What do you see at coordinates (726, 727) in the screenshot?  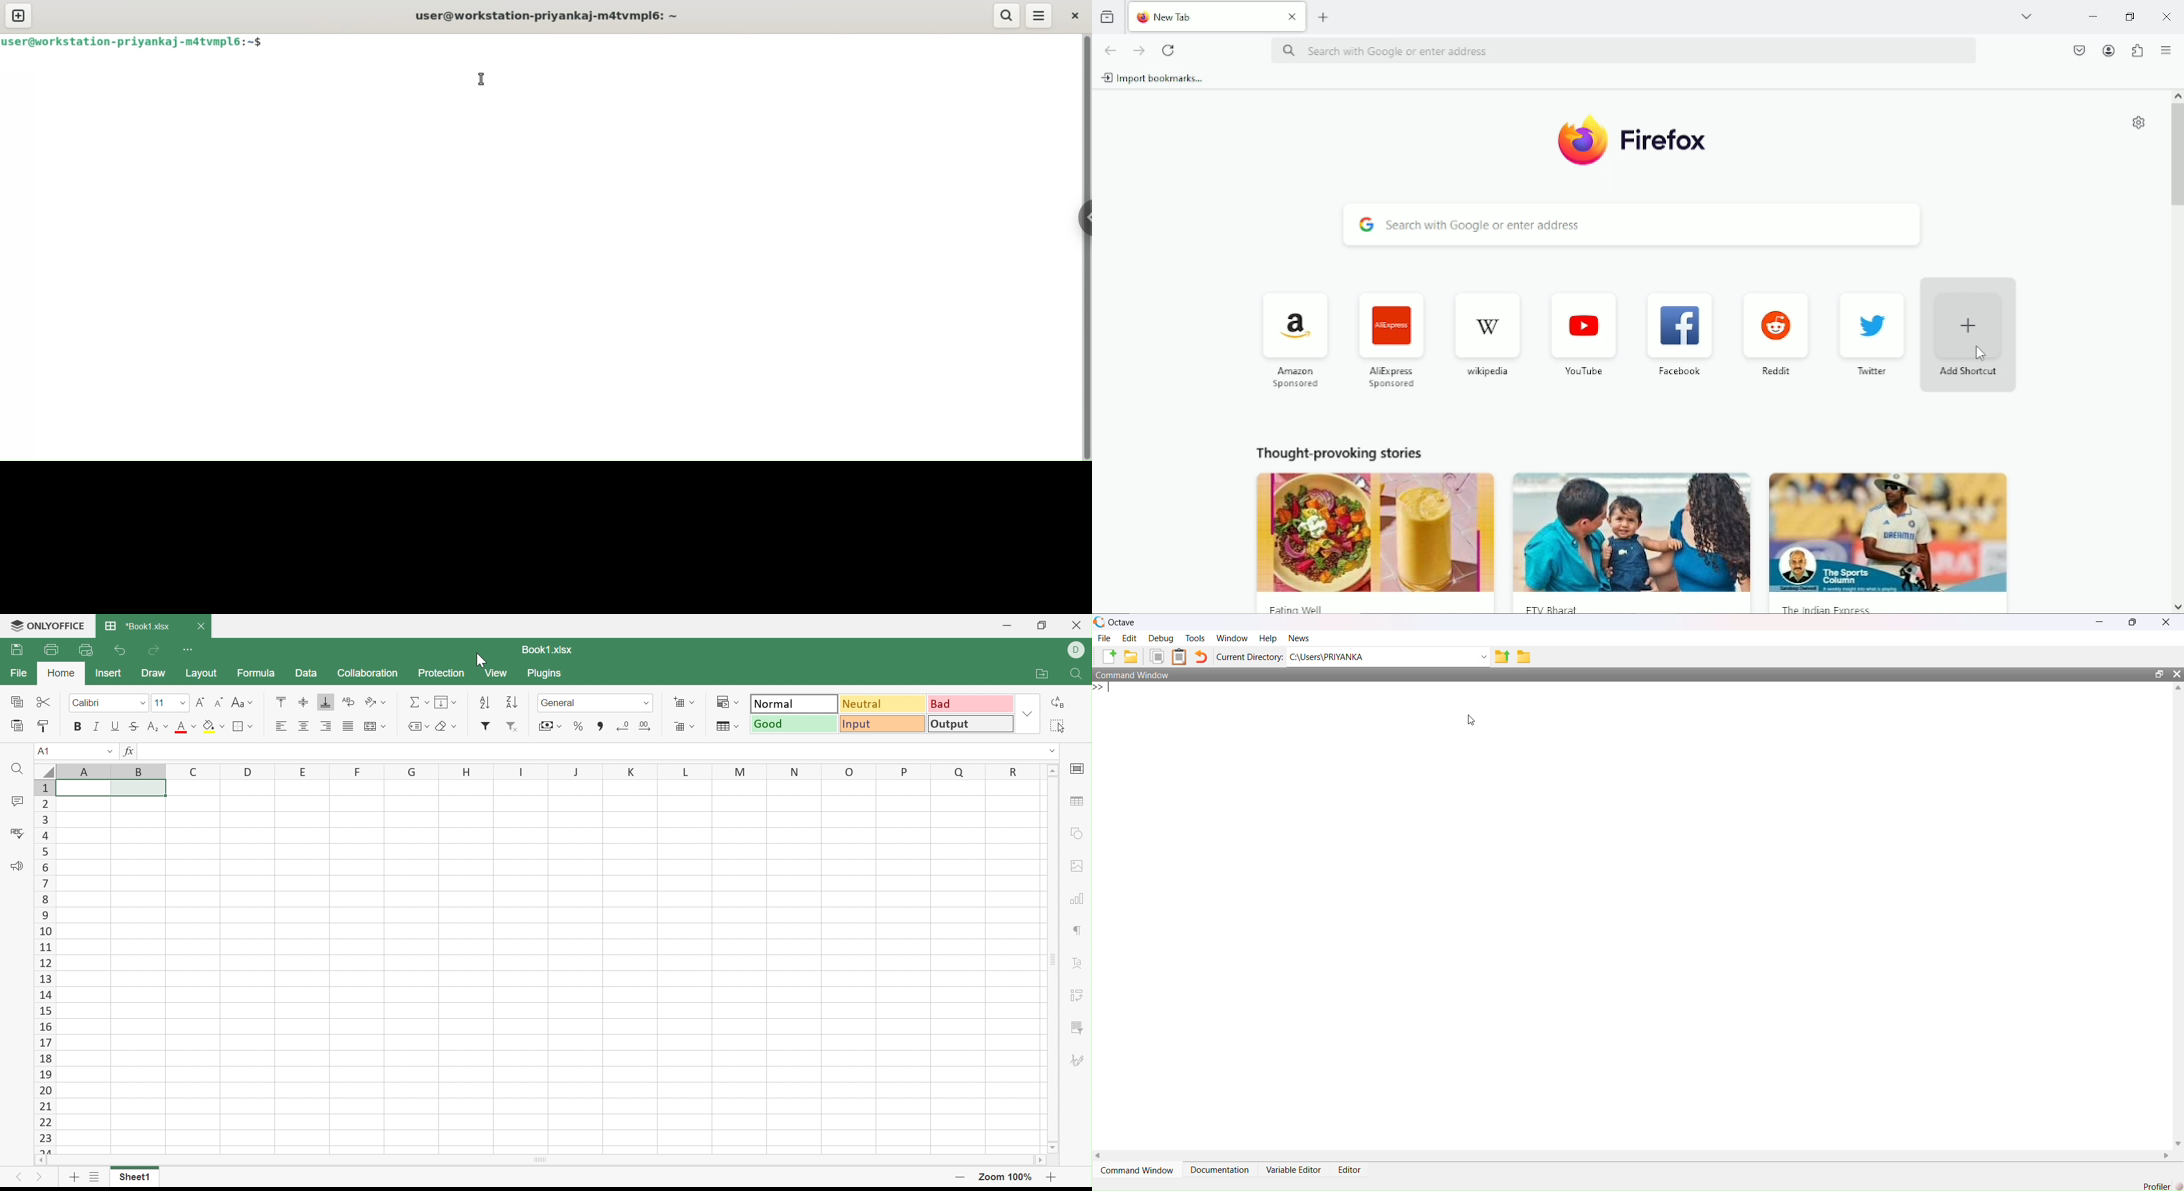 I see `Format table as template` at bounding box center [726, 727].